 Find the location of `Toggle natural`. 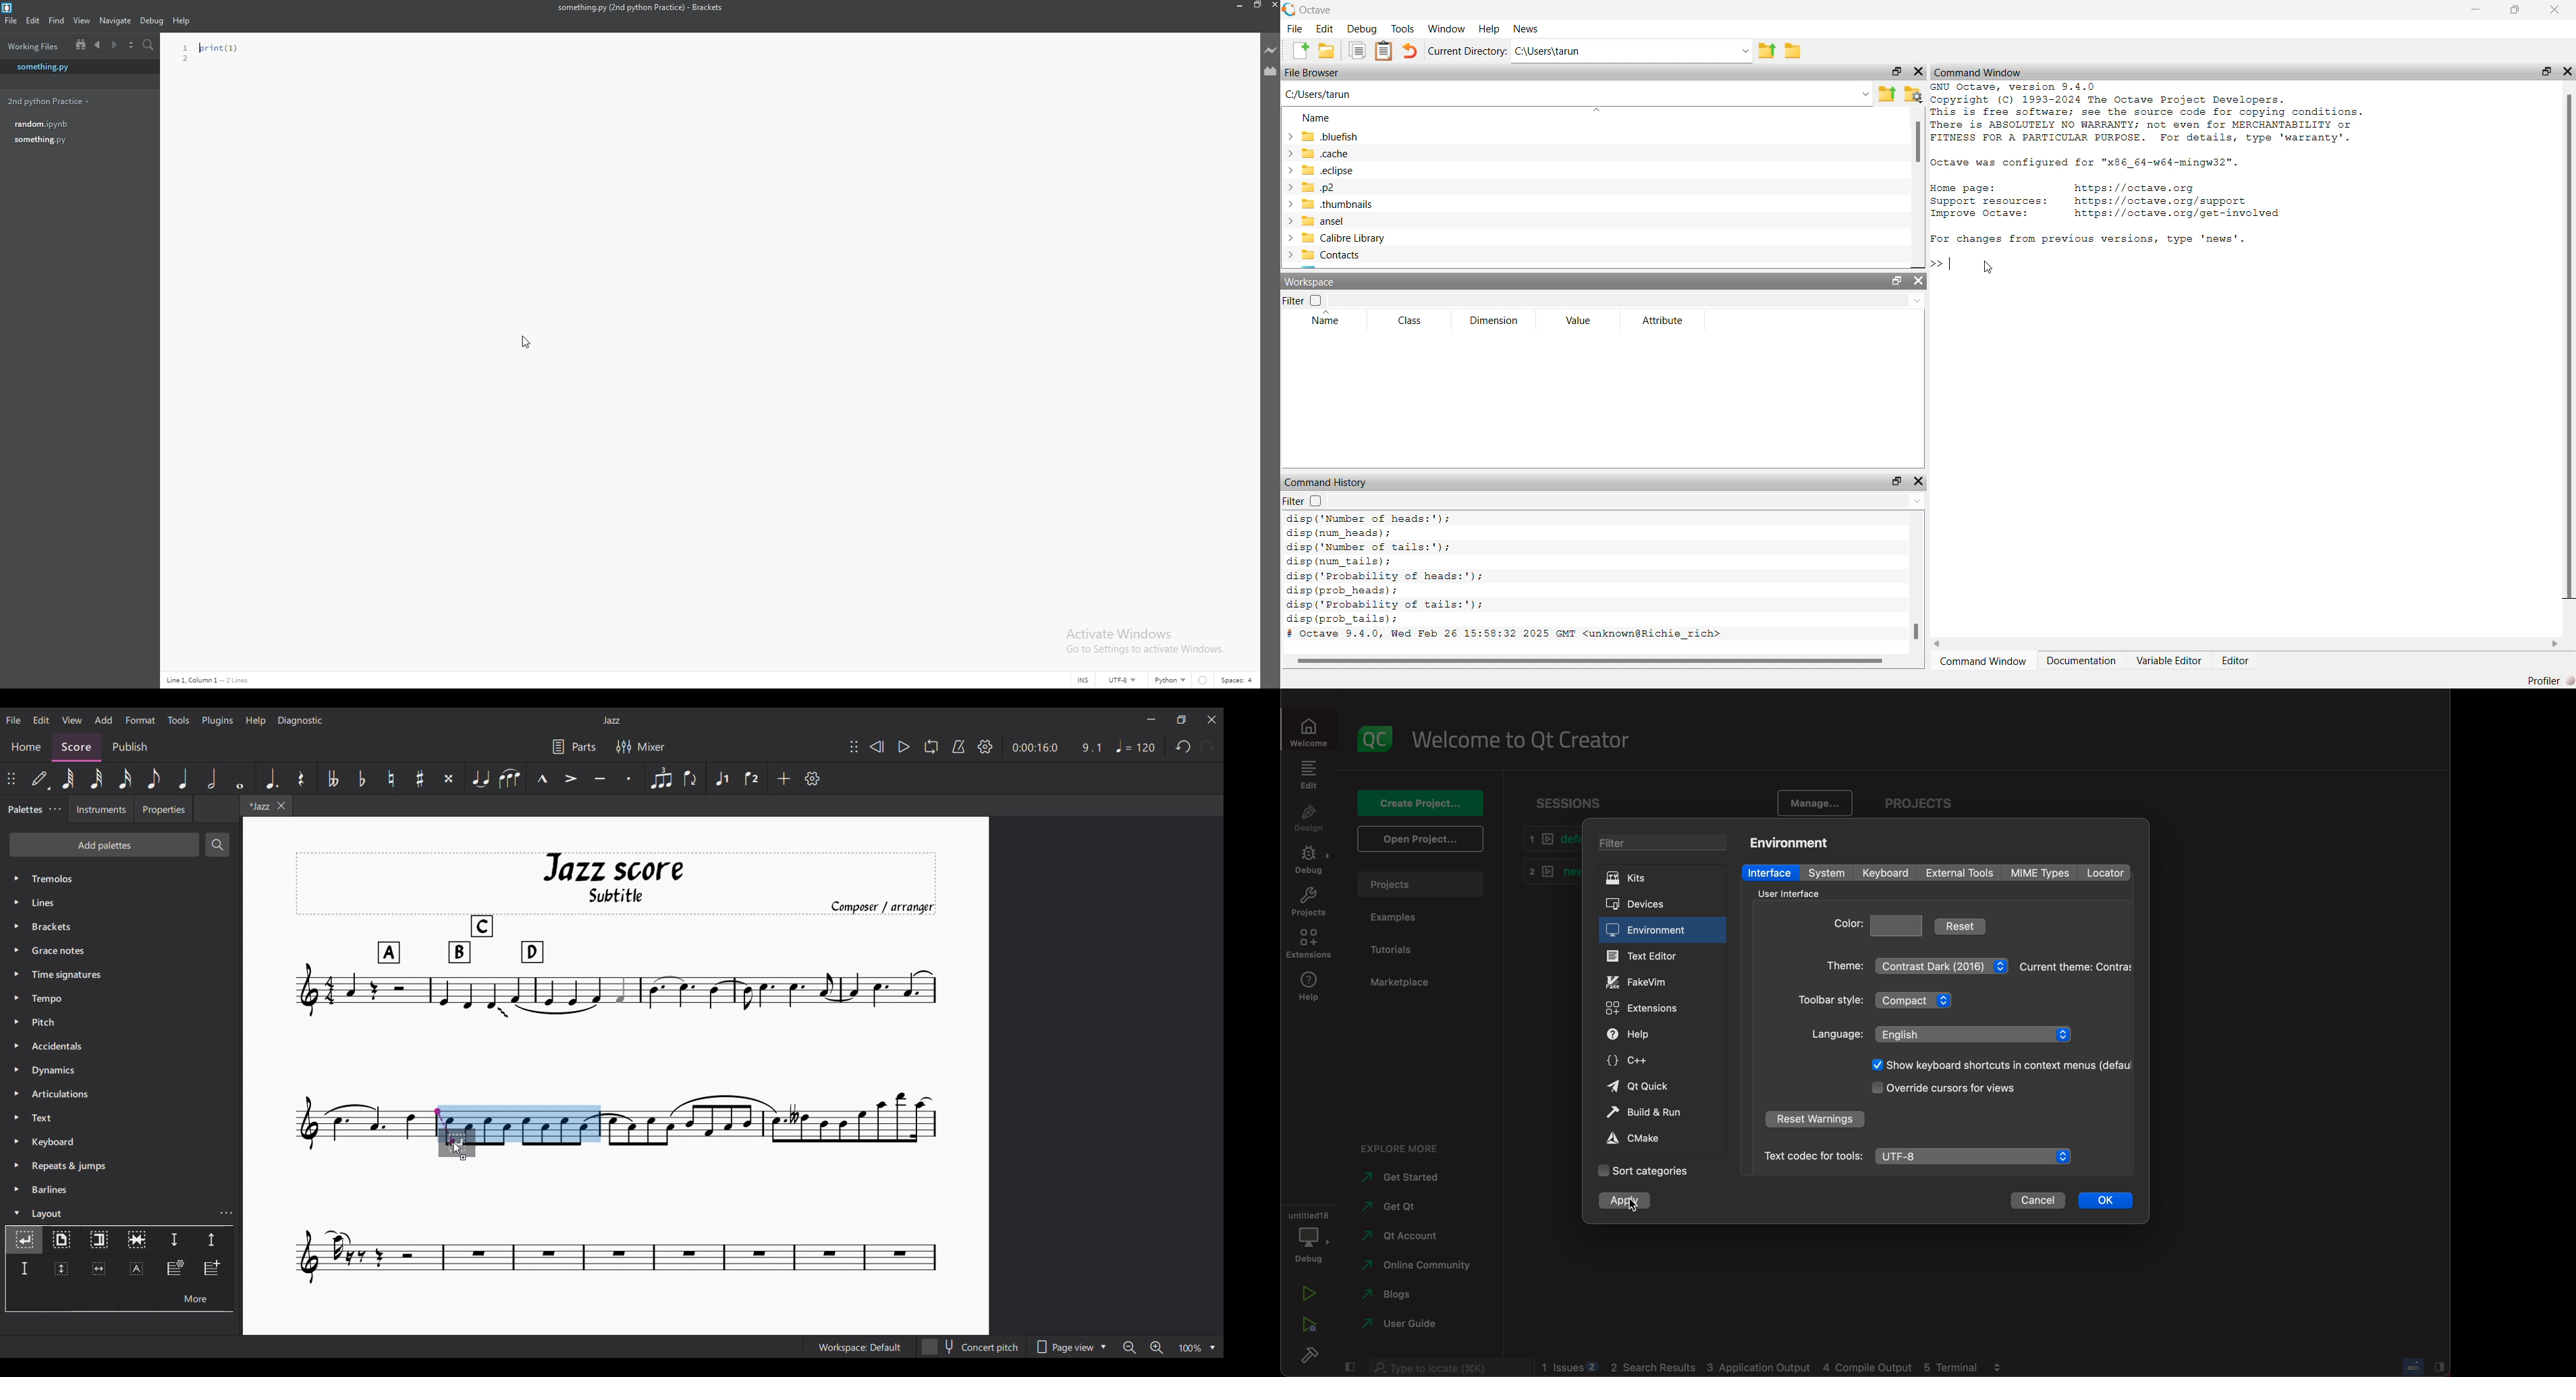

Toggle natural is located at coordinates (391, 778).